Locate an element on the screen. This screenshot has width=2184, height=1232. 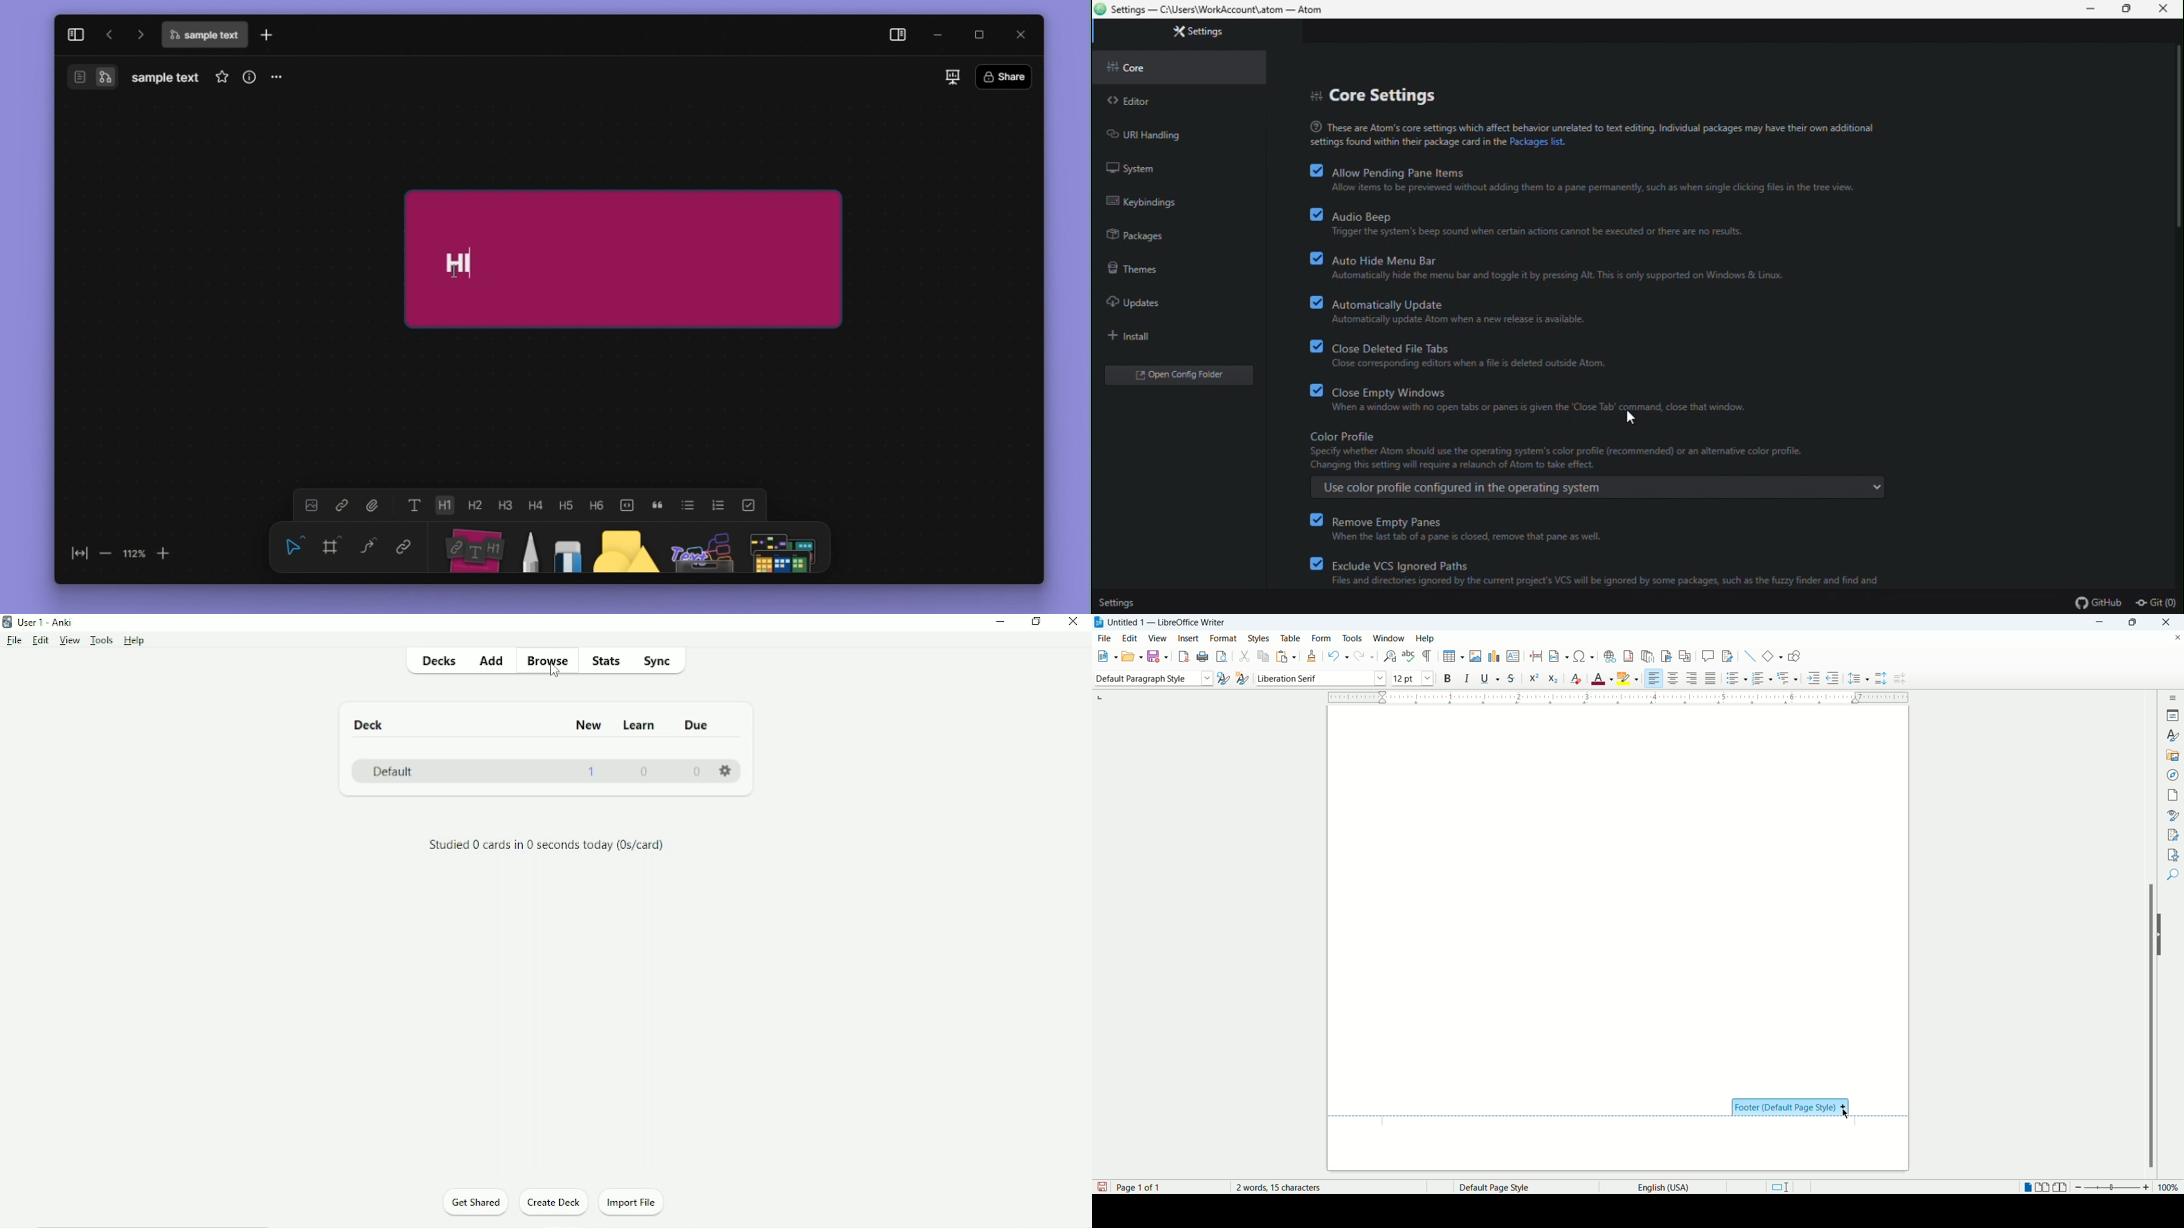
Studied 0 cards in 0 seconds today (0s/card). is located at coordinates (546, 845).